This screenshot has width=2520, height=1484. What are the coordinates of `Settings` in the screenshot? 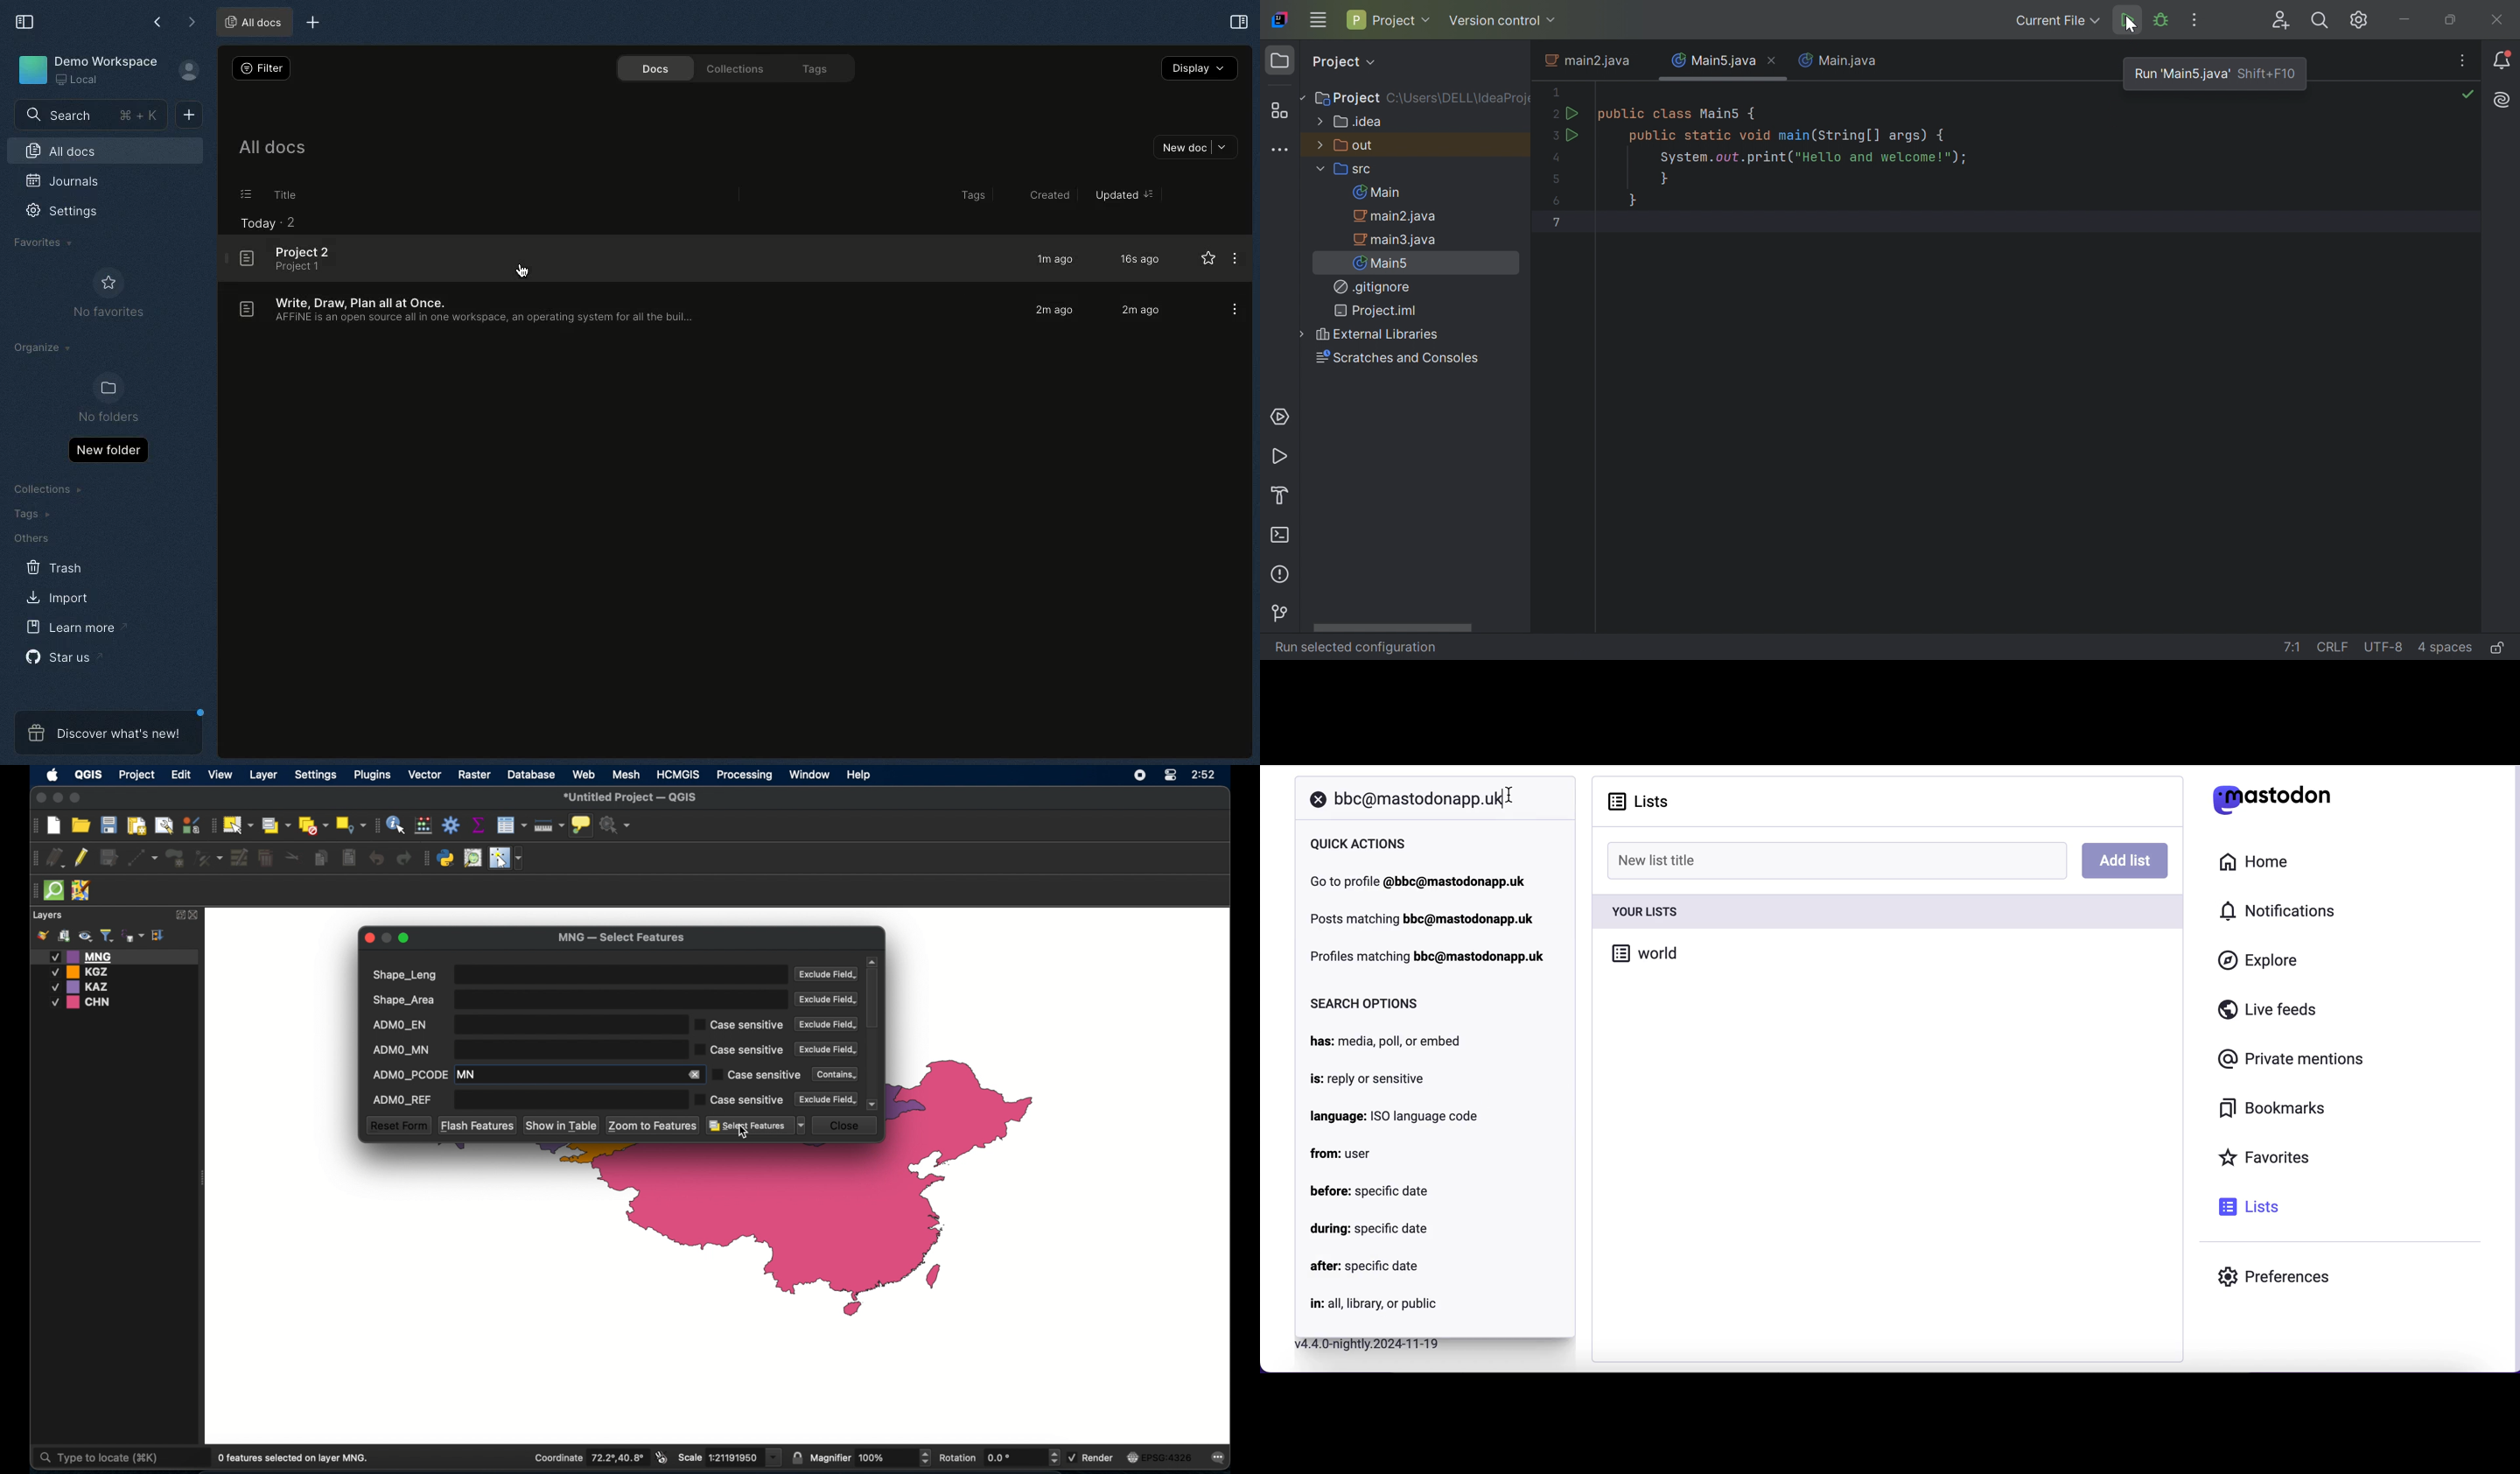 It's located at (60, 213).